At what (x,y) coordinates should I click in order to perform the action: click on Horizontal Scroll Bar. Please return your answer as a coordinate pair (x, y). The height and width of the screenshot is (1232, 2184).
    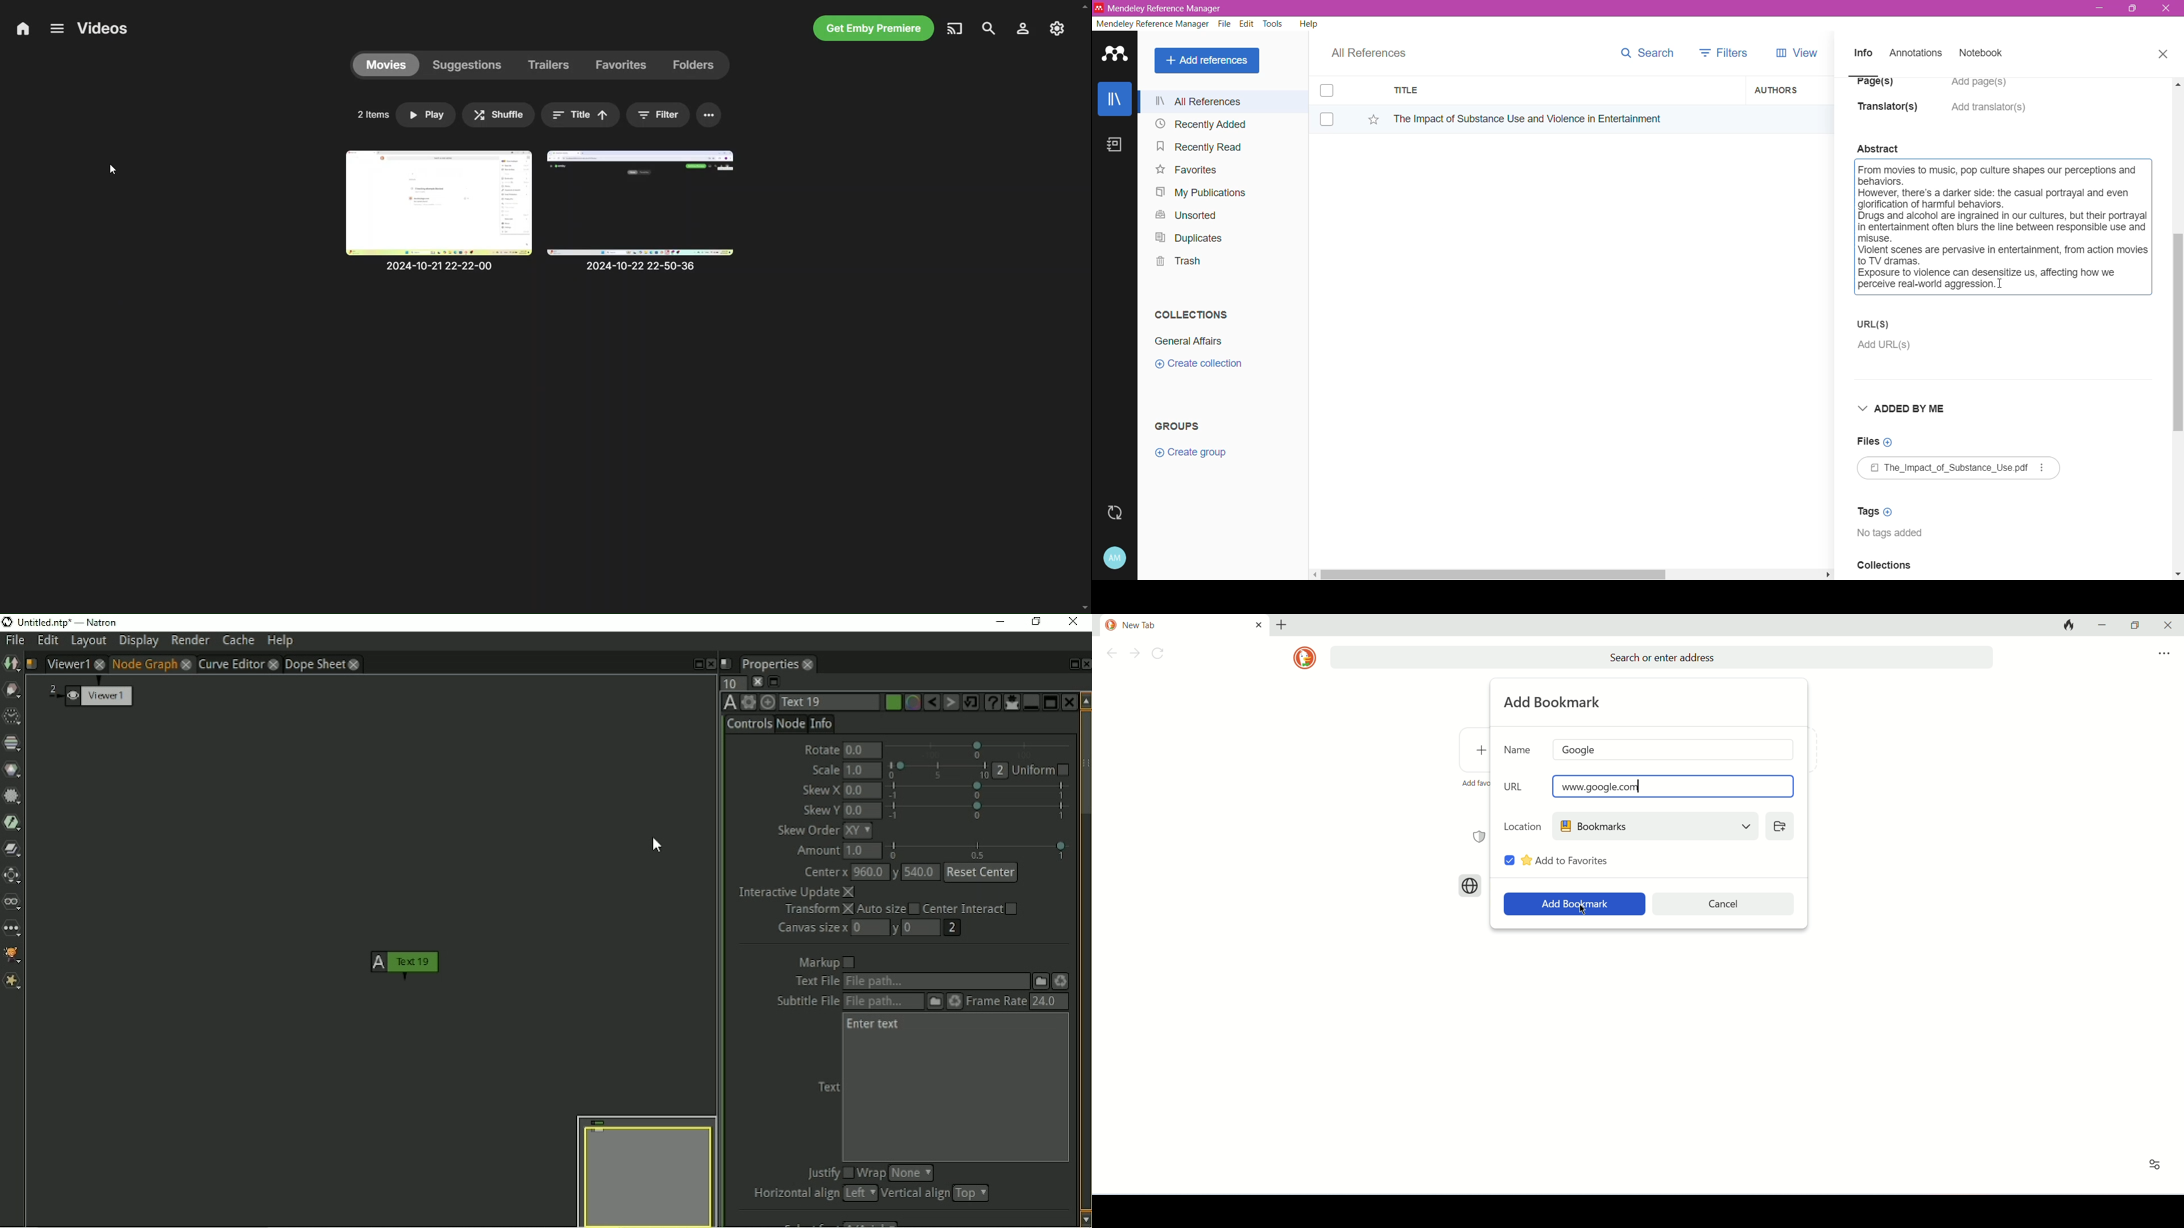
    Looking at the image, I should click on (1570, 573).